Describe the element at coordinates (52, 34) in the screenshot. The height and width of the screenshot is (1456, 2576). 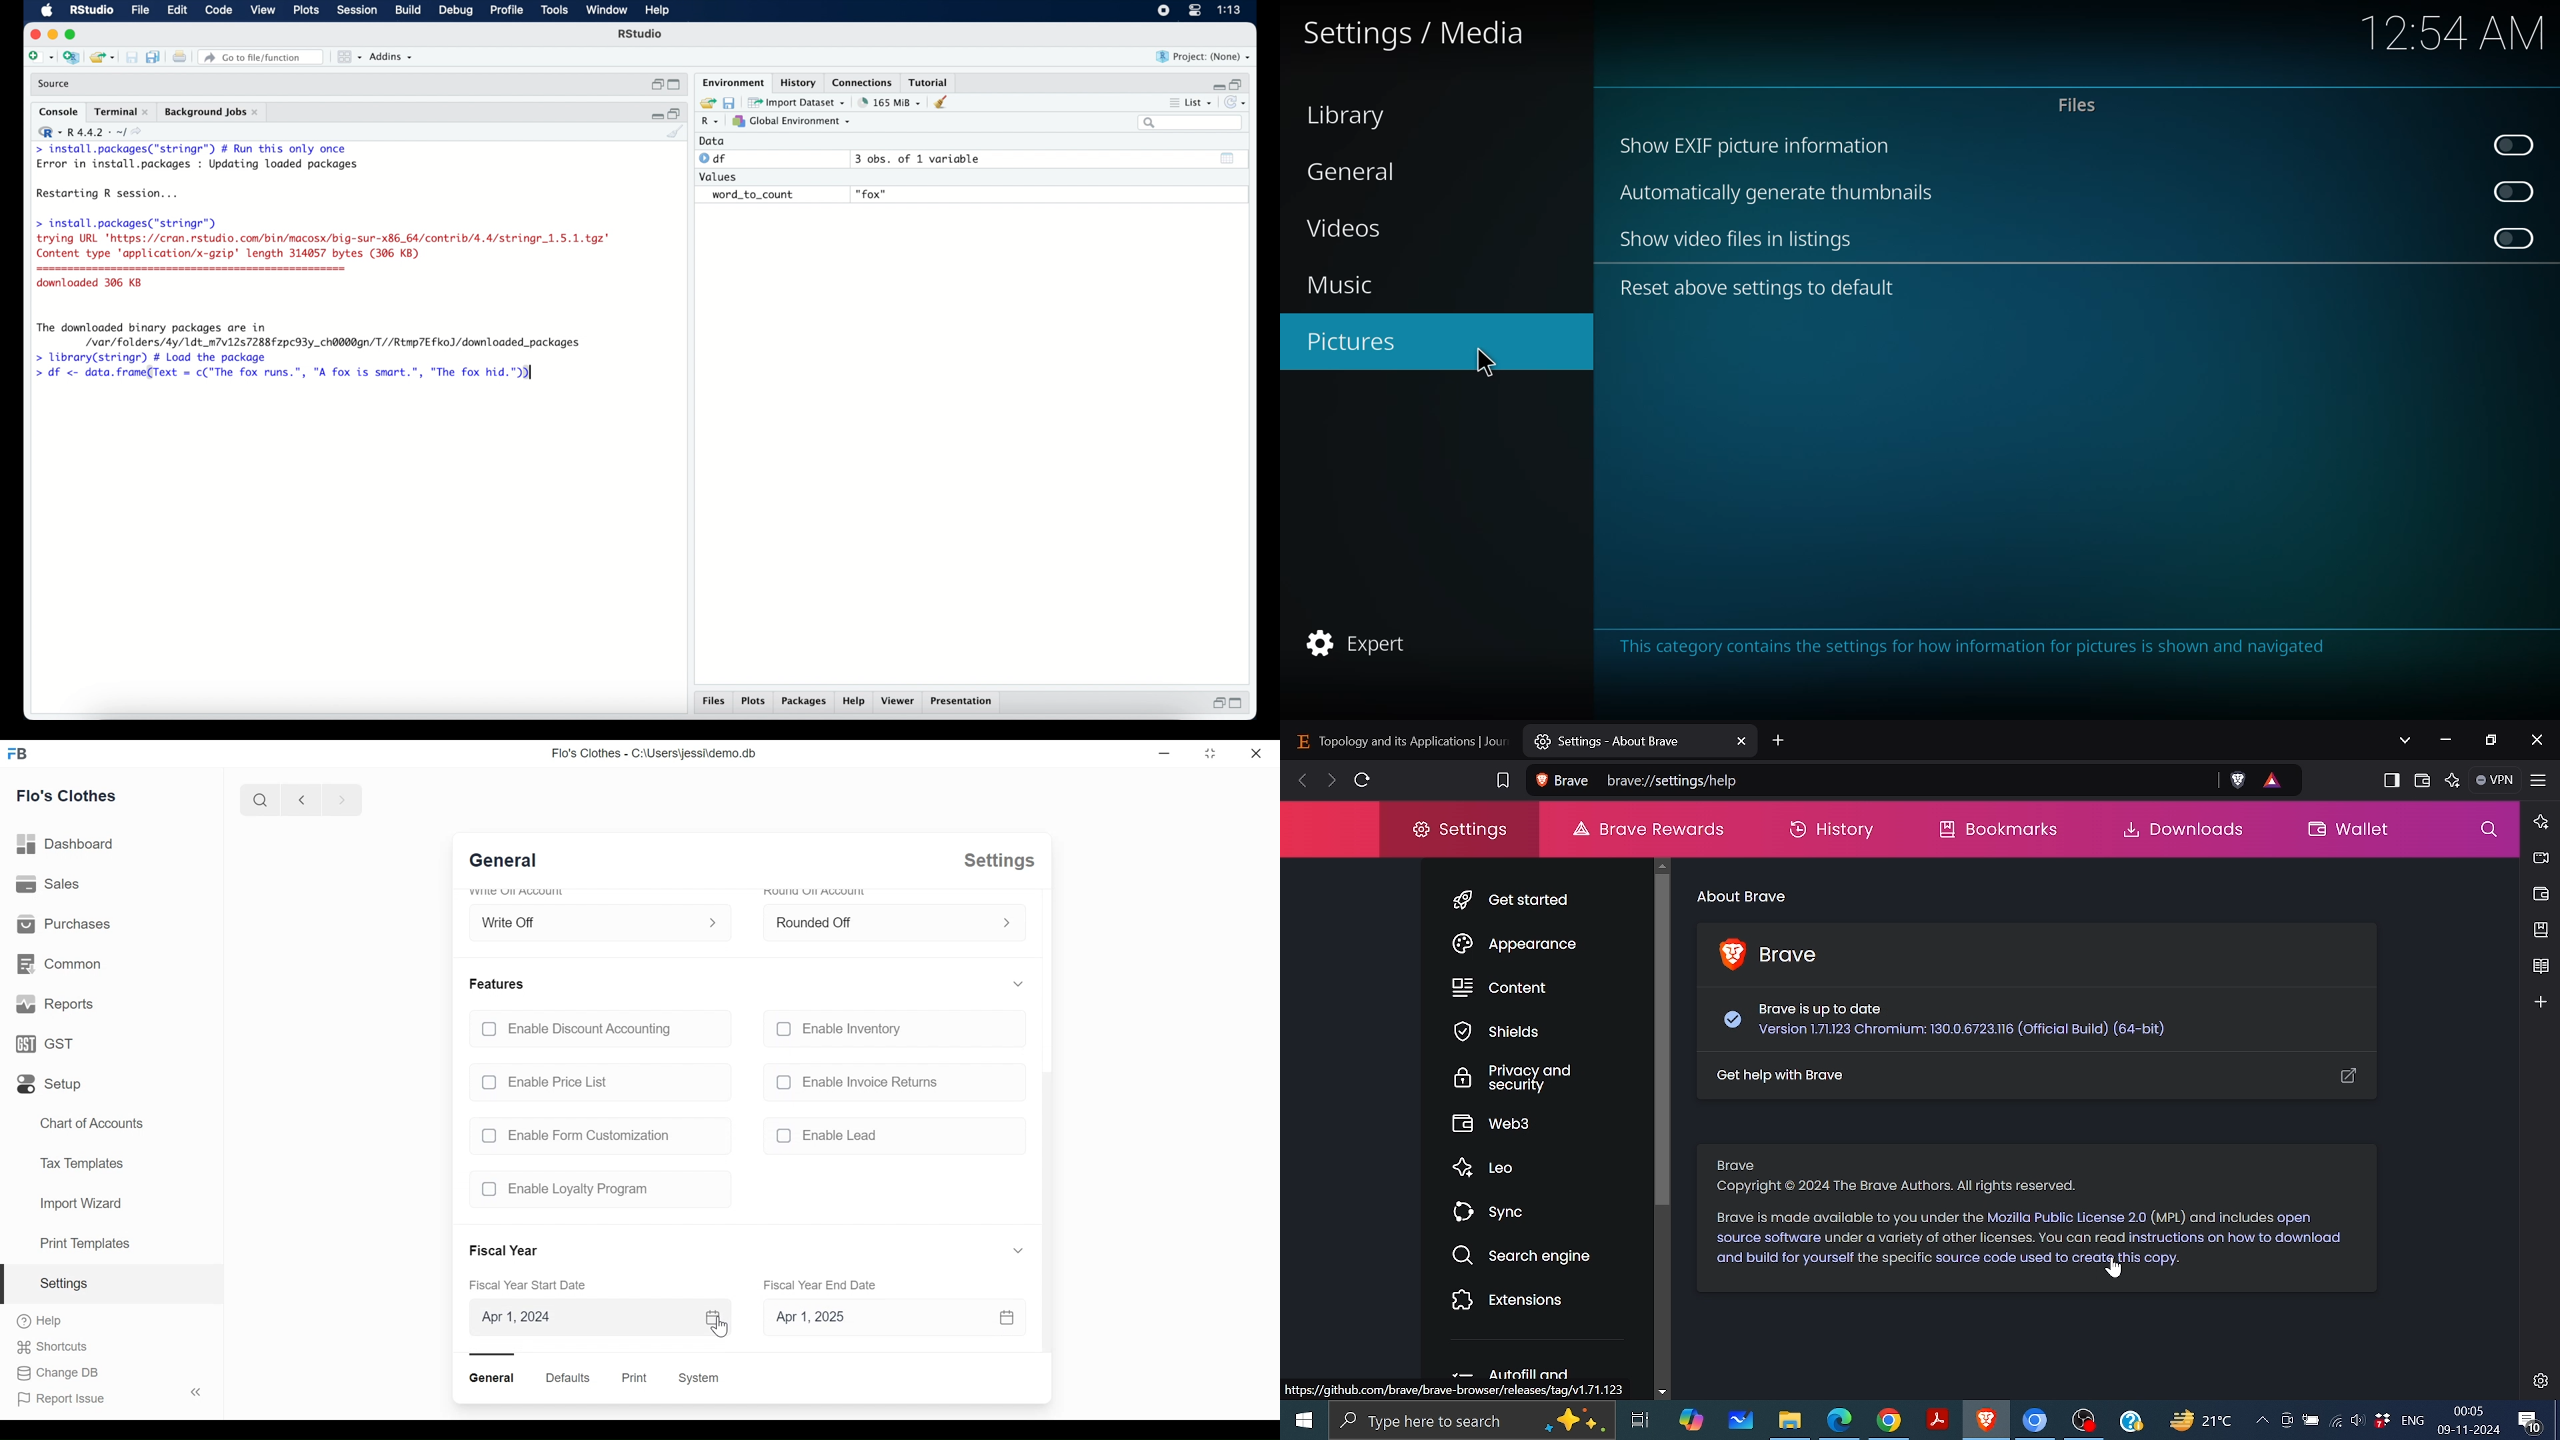
I see `minimize` at that location.